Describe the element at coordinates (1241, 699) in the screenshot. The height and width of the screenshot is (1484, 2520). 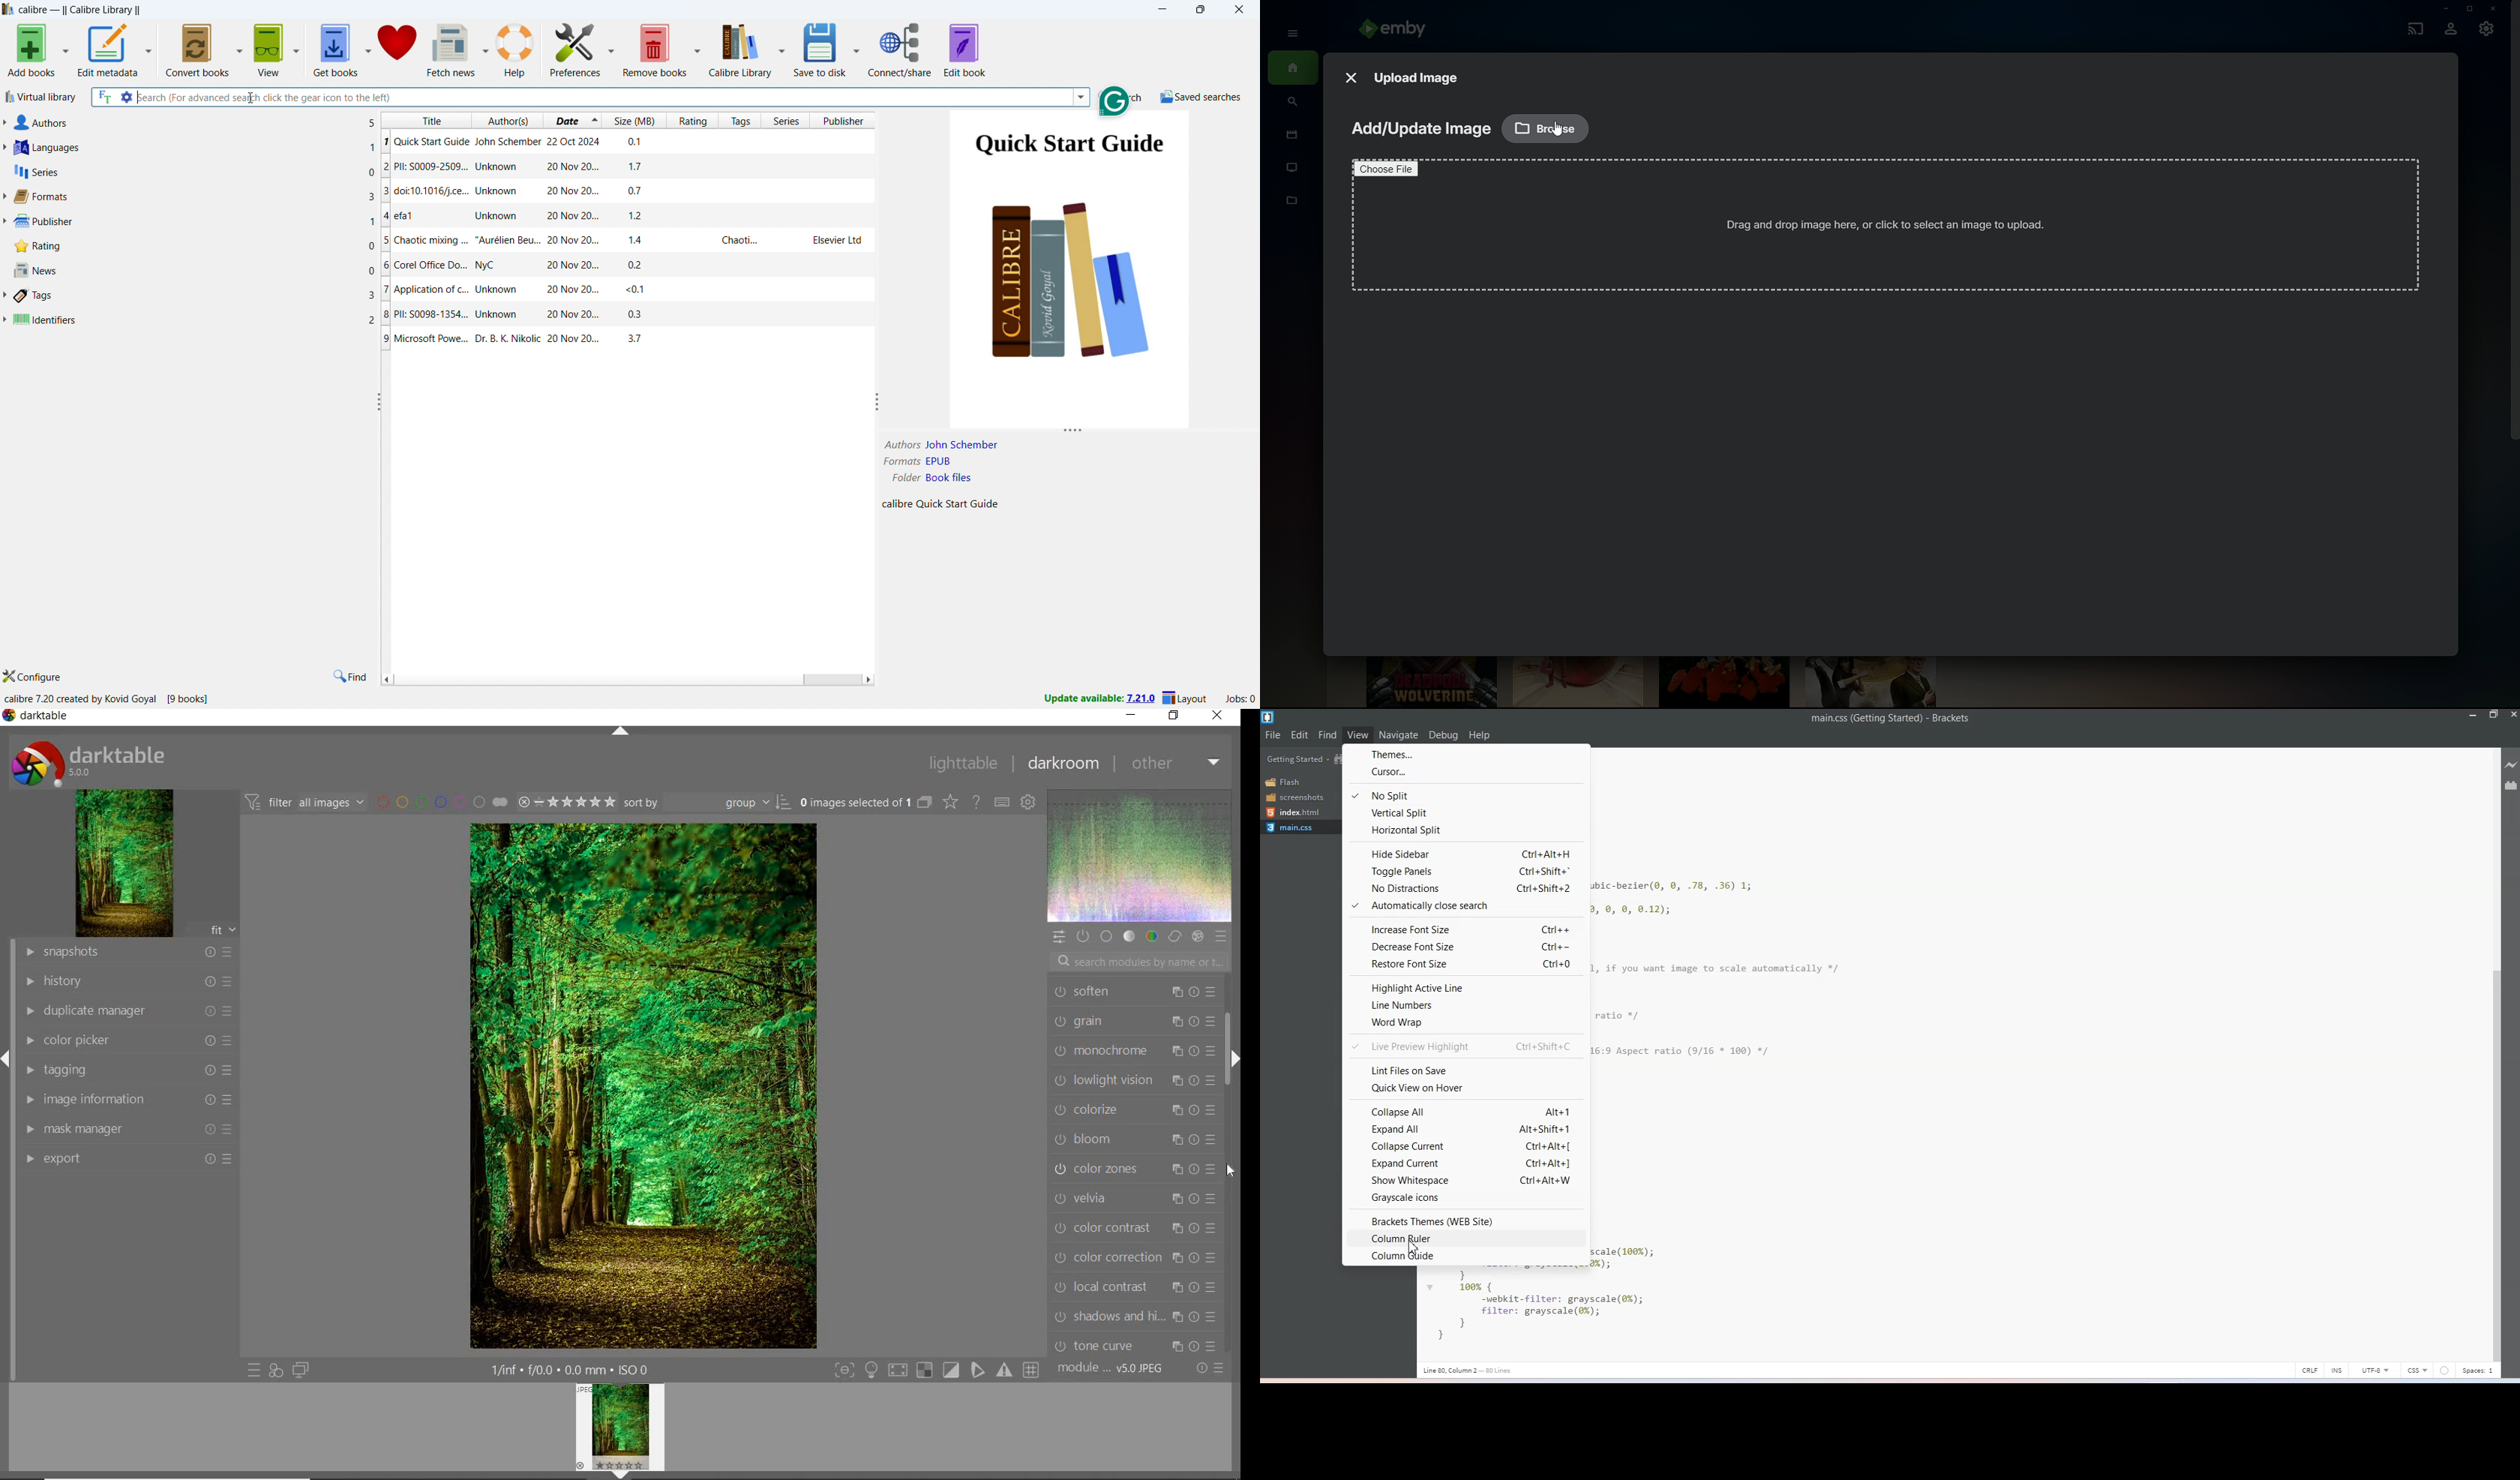
I see `active jobs` at that location.